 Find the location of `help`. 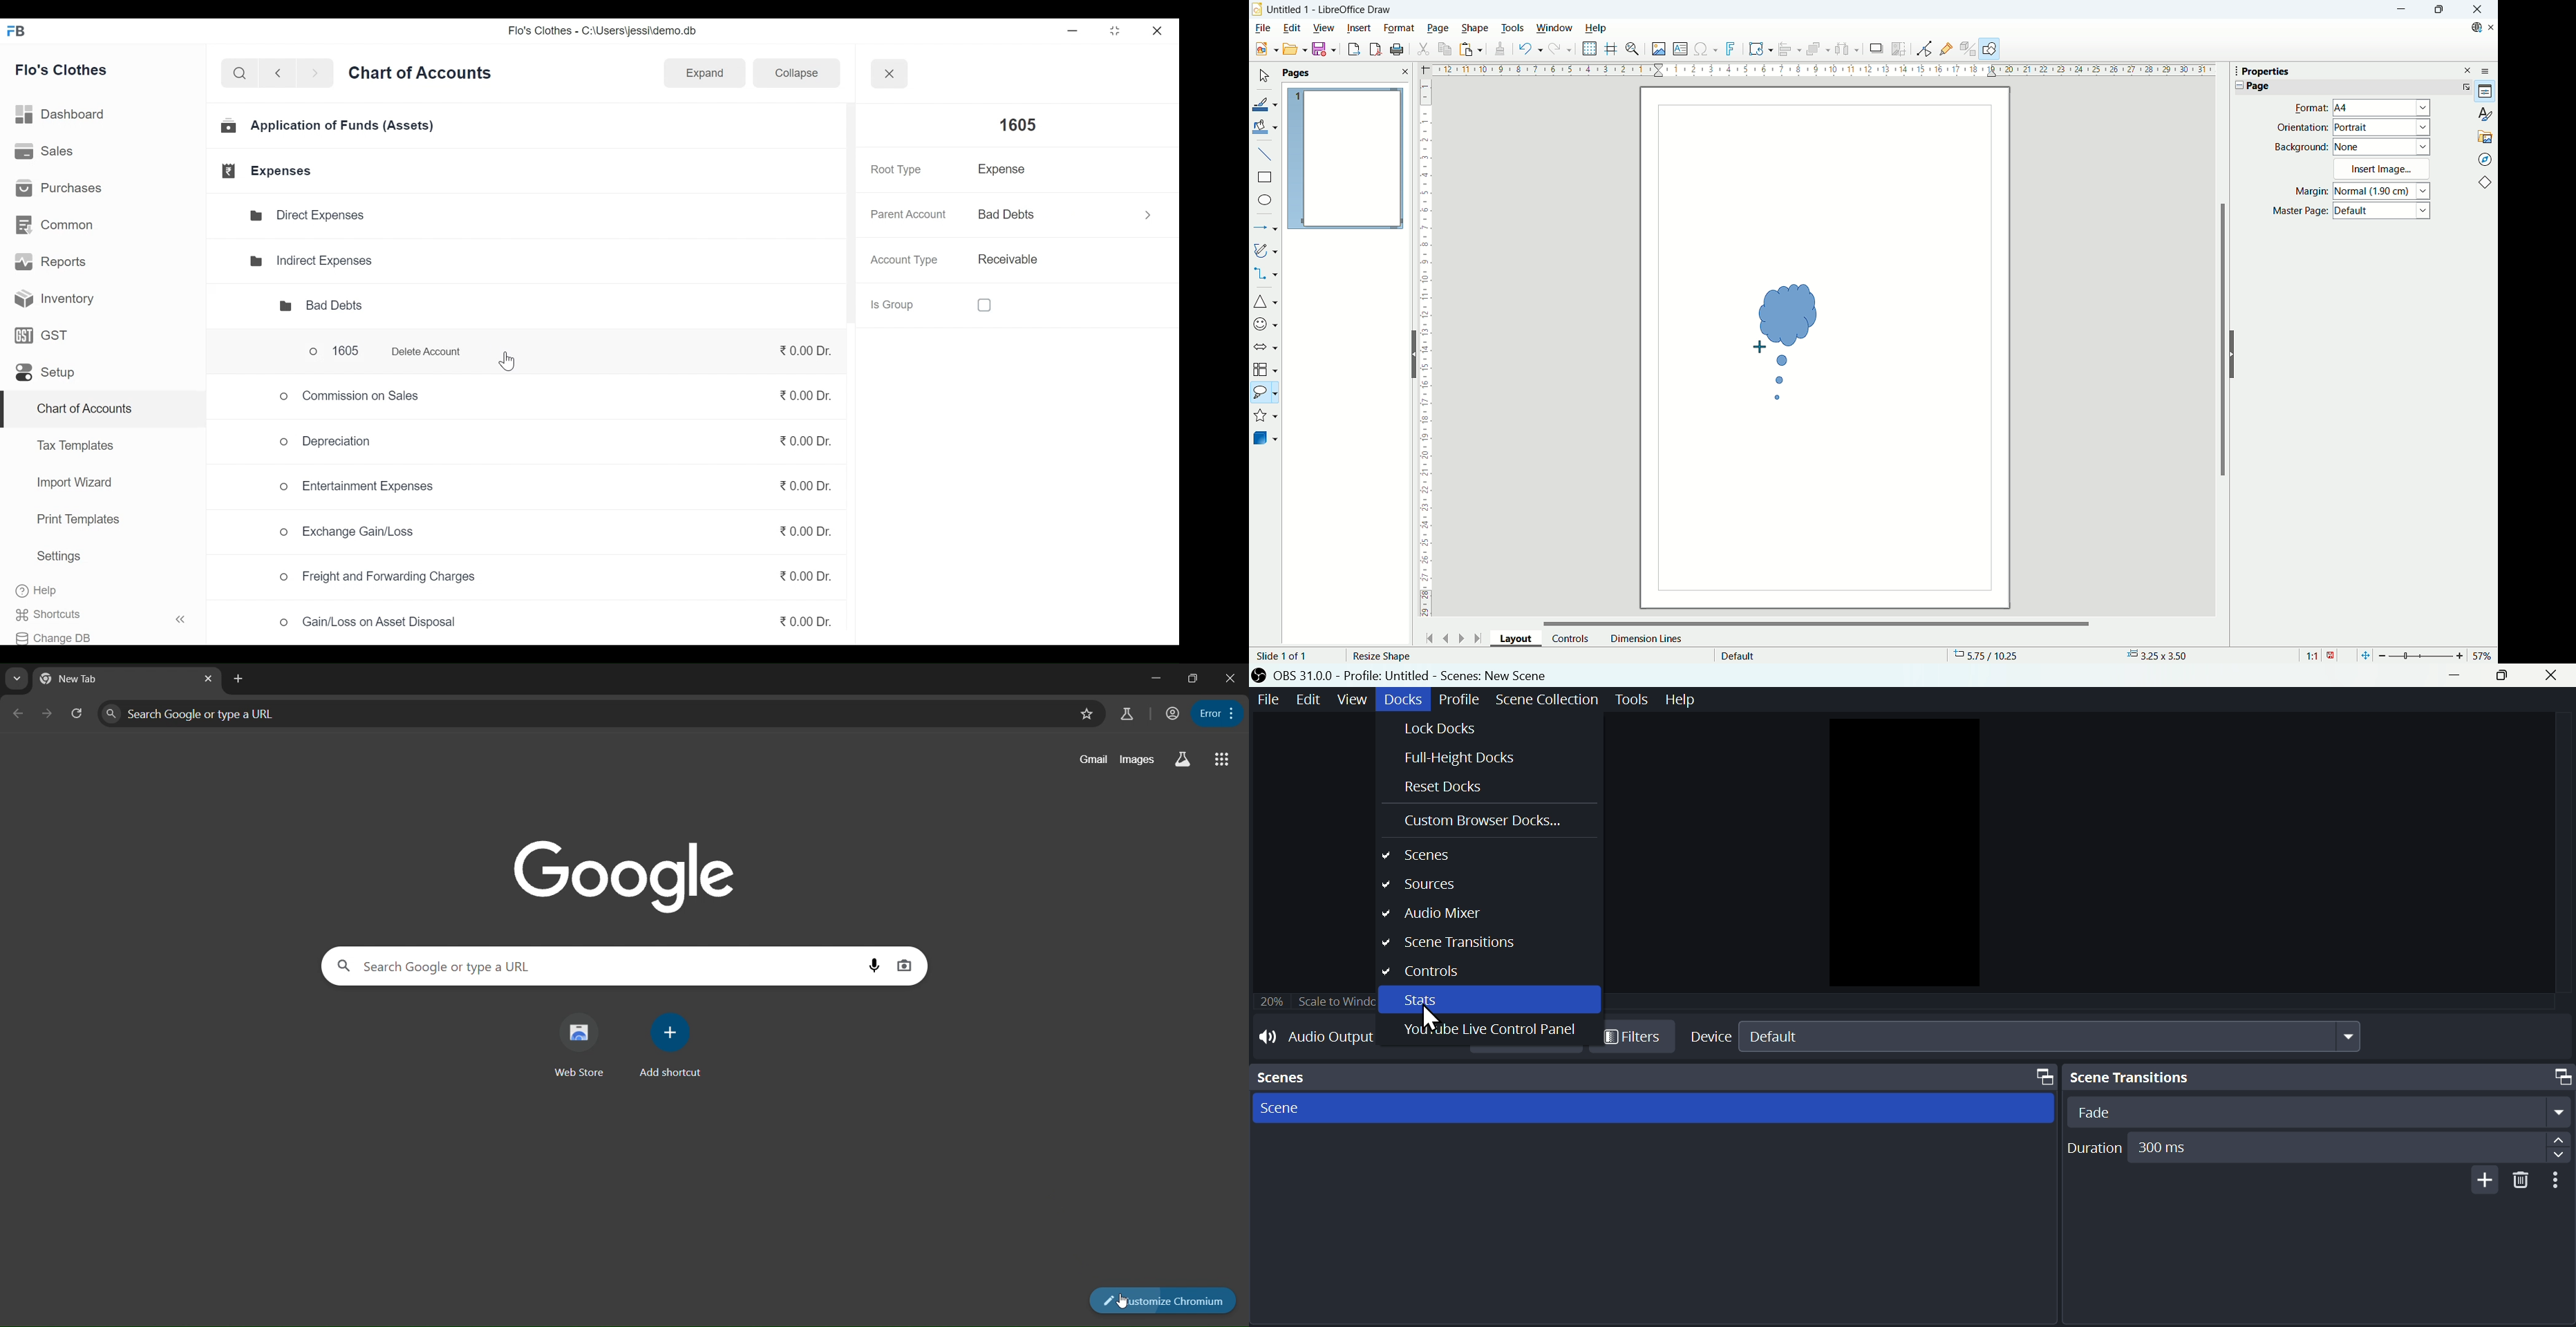

help is located at coordinates (1595, 28).